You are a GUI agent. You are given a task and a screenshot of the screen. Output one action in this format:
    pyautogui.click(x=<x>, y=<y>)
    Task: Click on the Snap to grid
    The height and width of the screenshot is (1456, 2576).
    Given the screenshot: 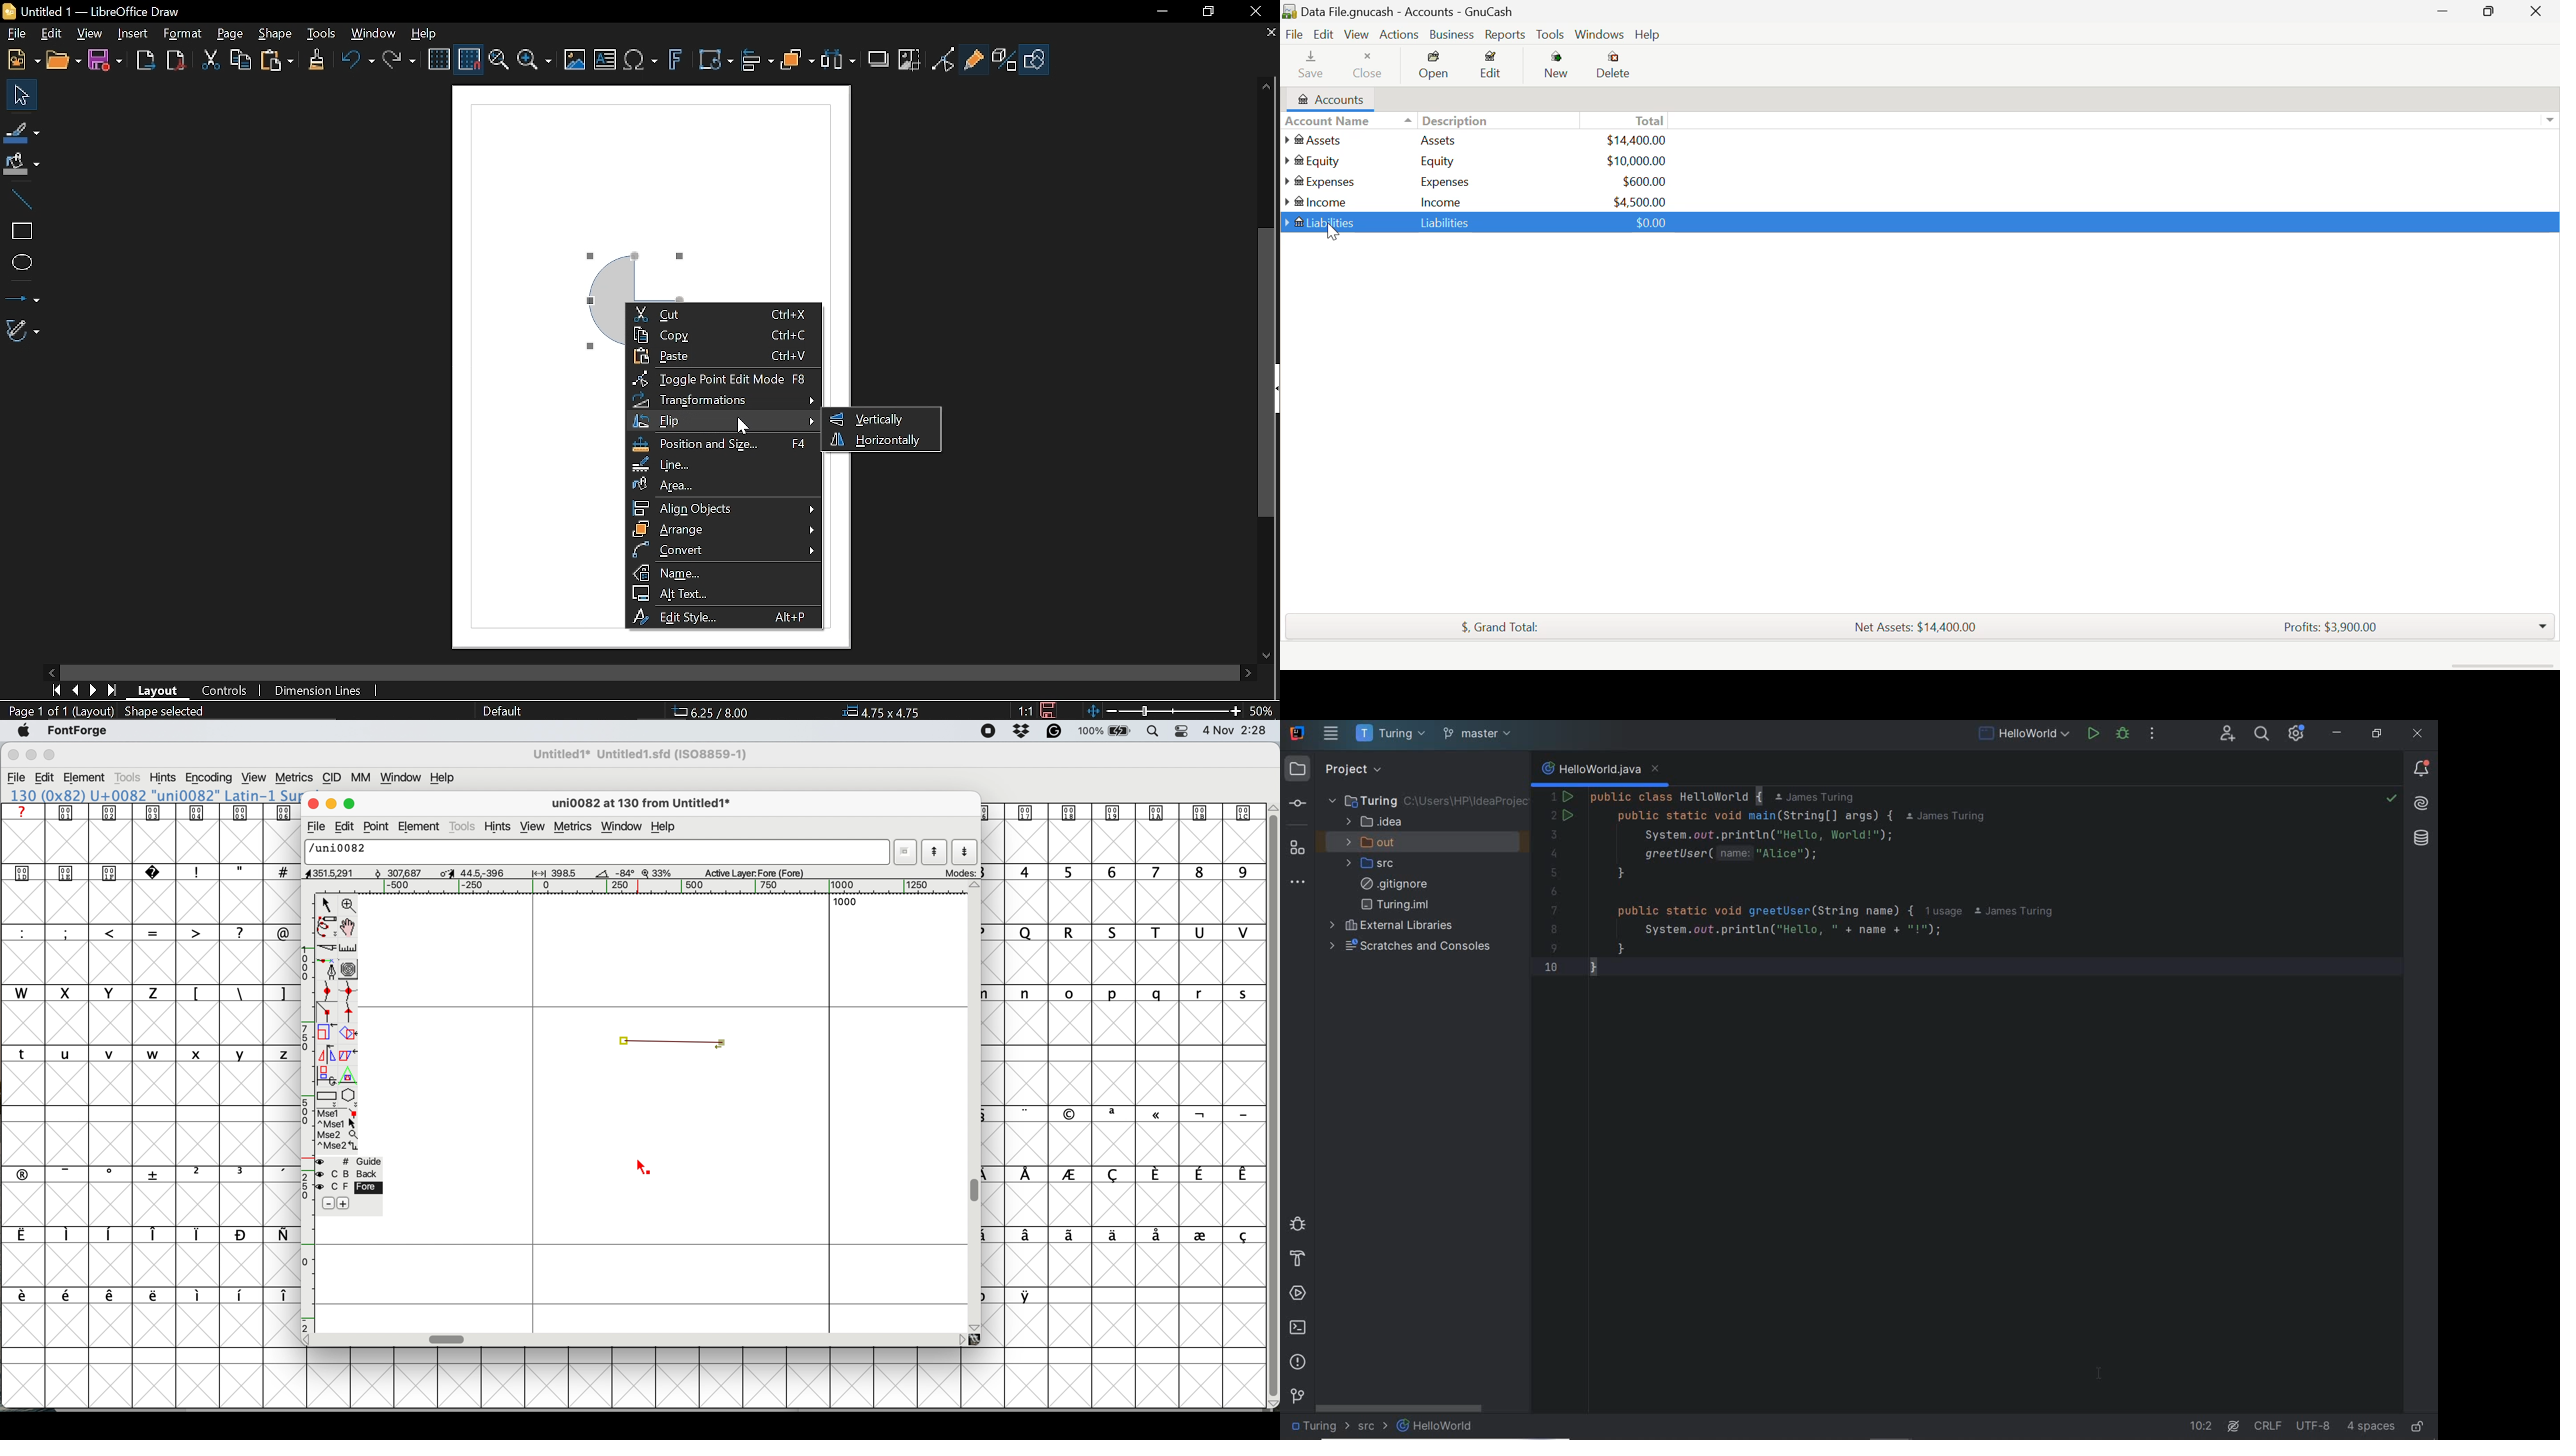 What is the action you would take?
    pyautogui.click(x=470, y=58)
    